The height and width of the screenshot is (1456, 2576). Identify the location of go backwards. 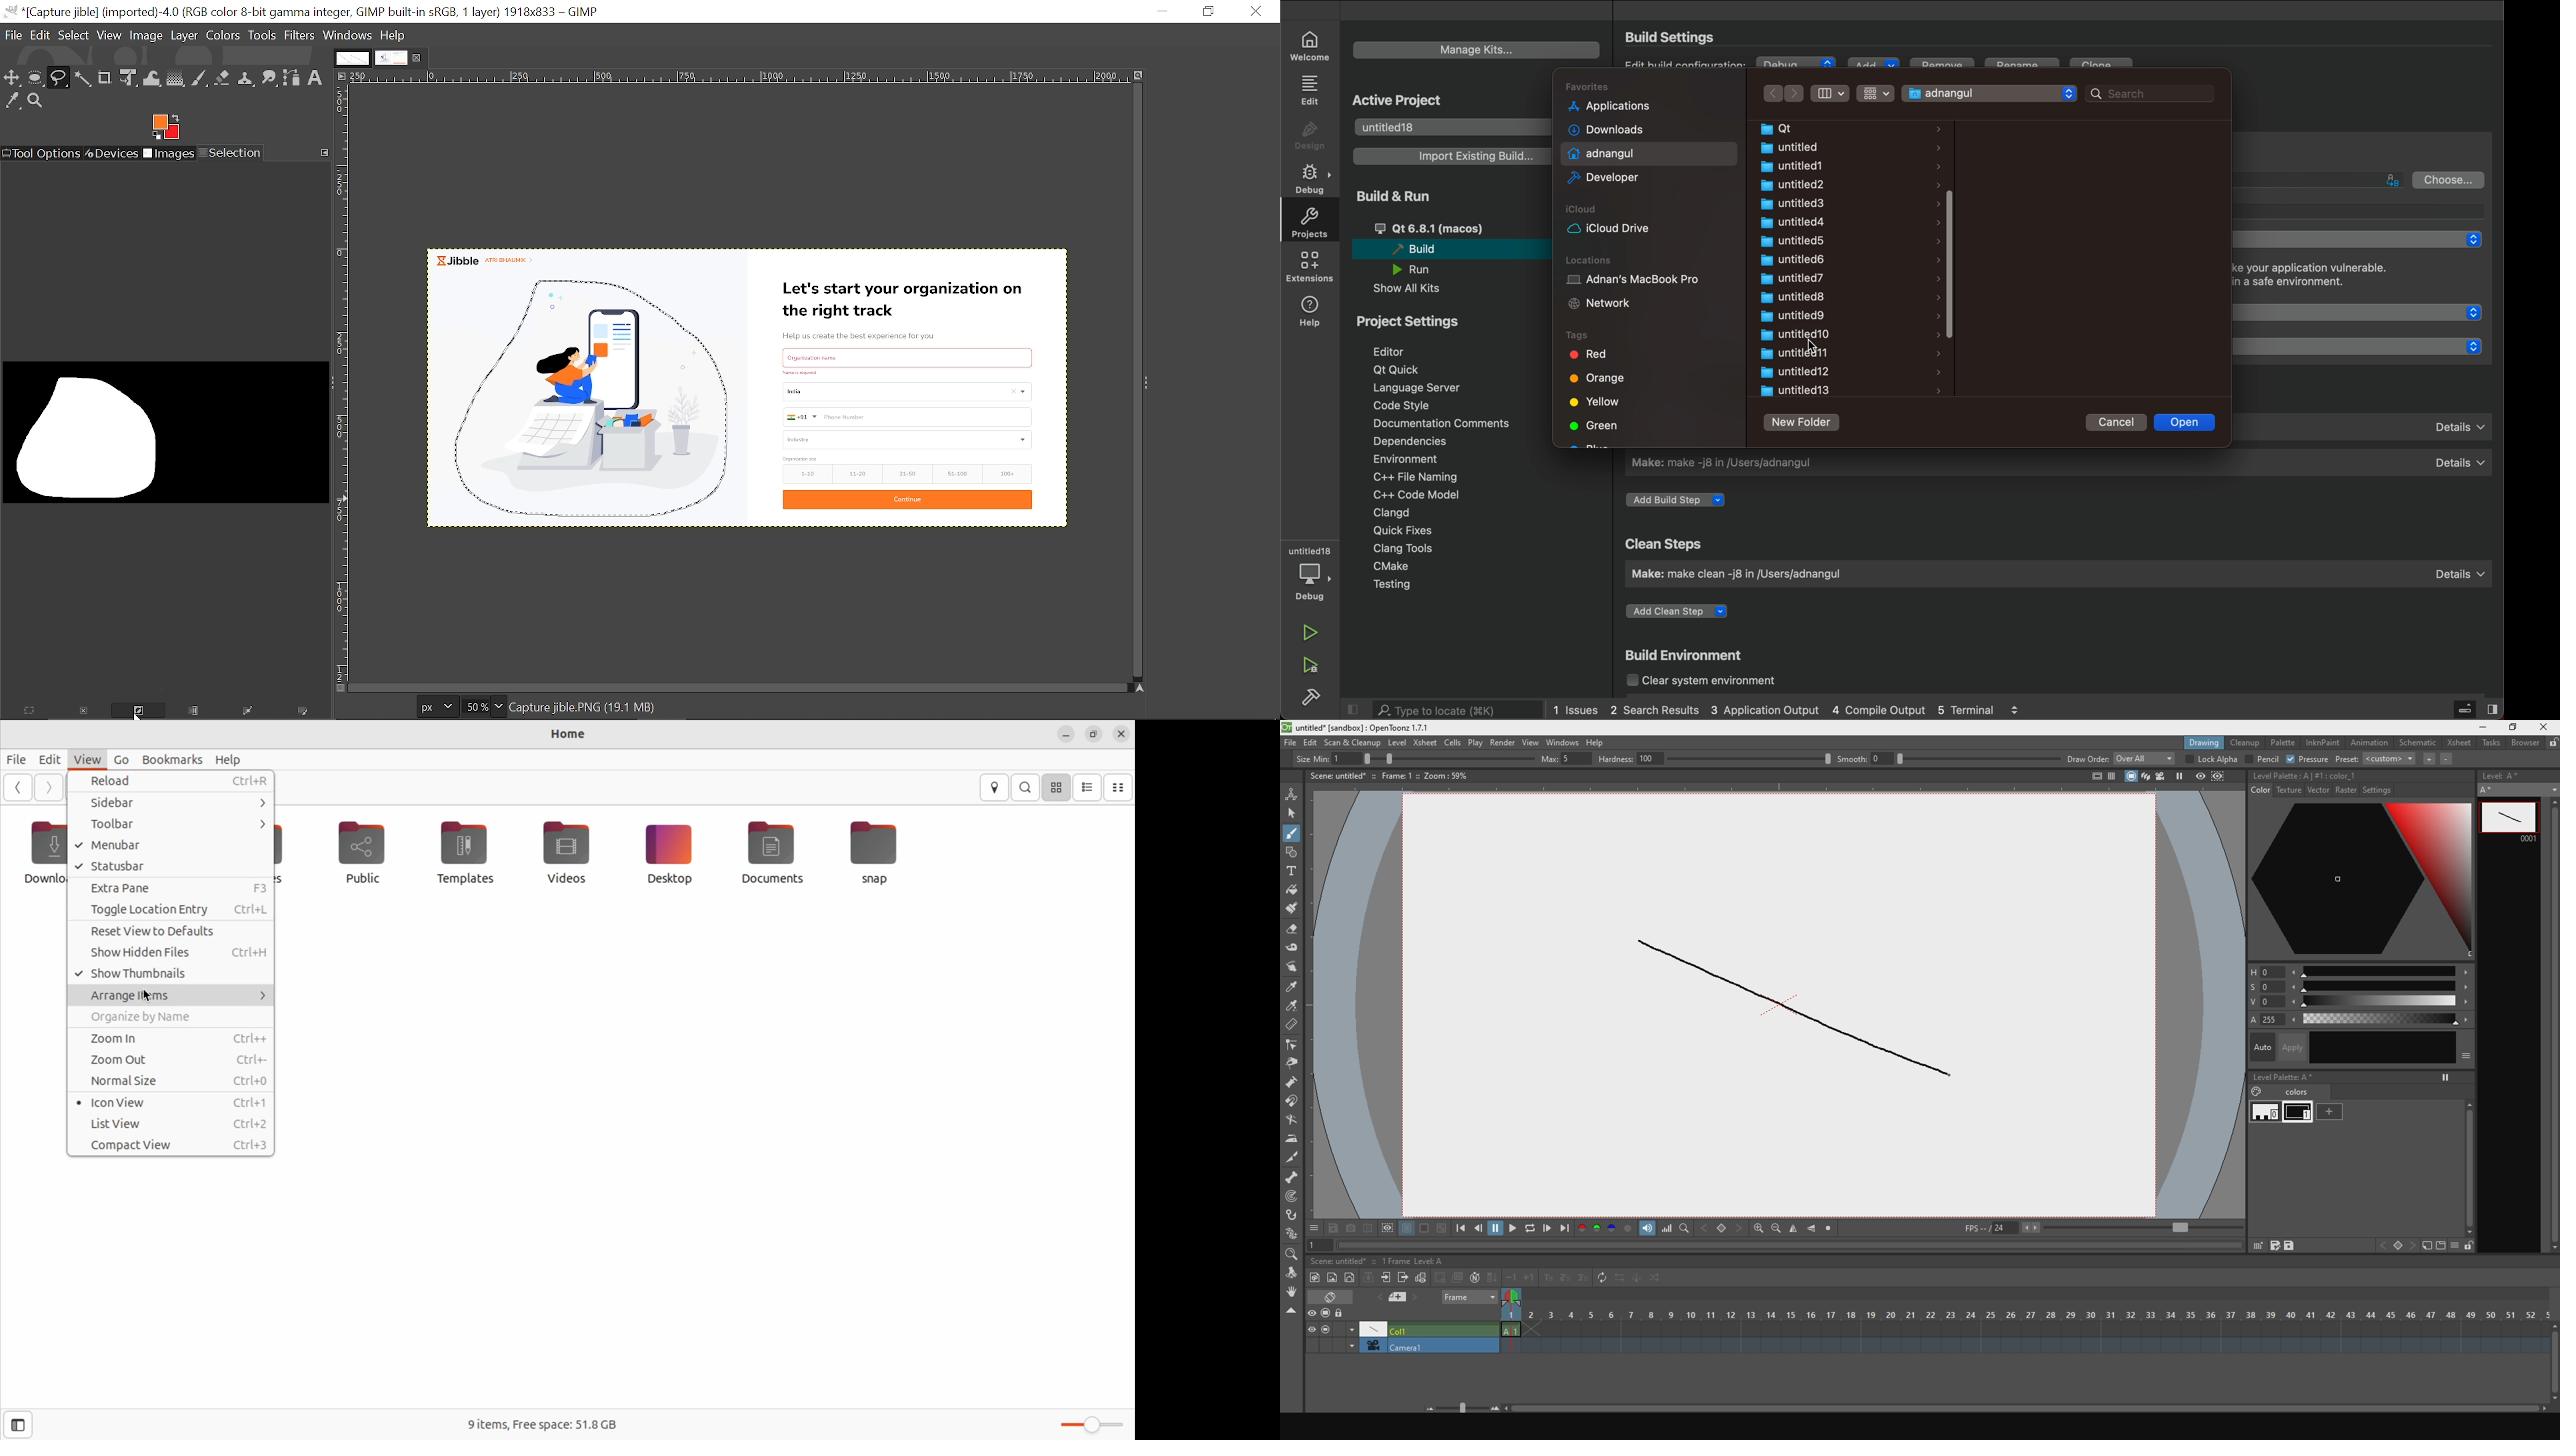
(1477, 1229).